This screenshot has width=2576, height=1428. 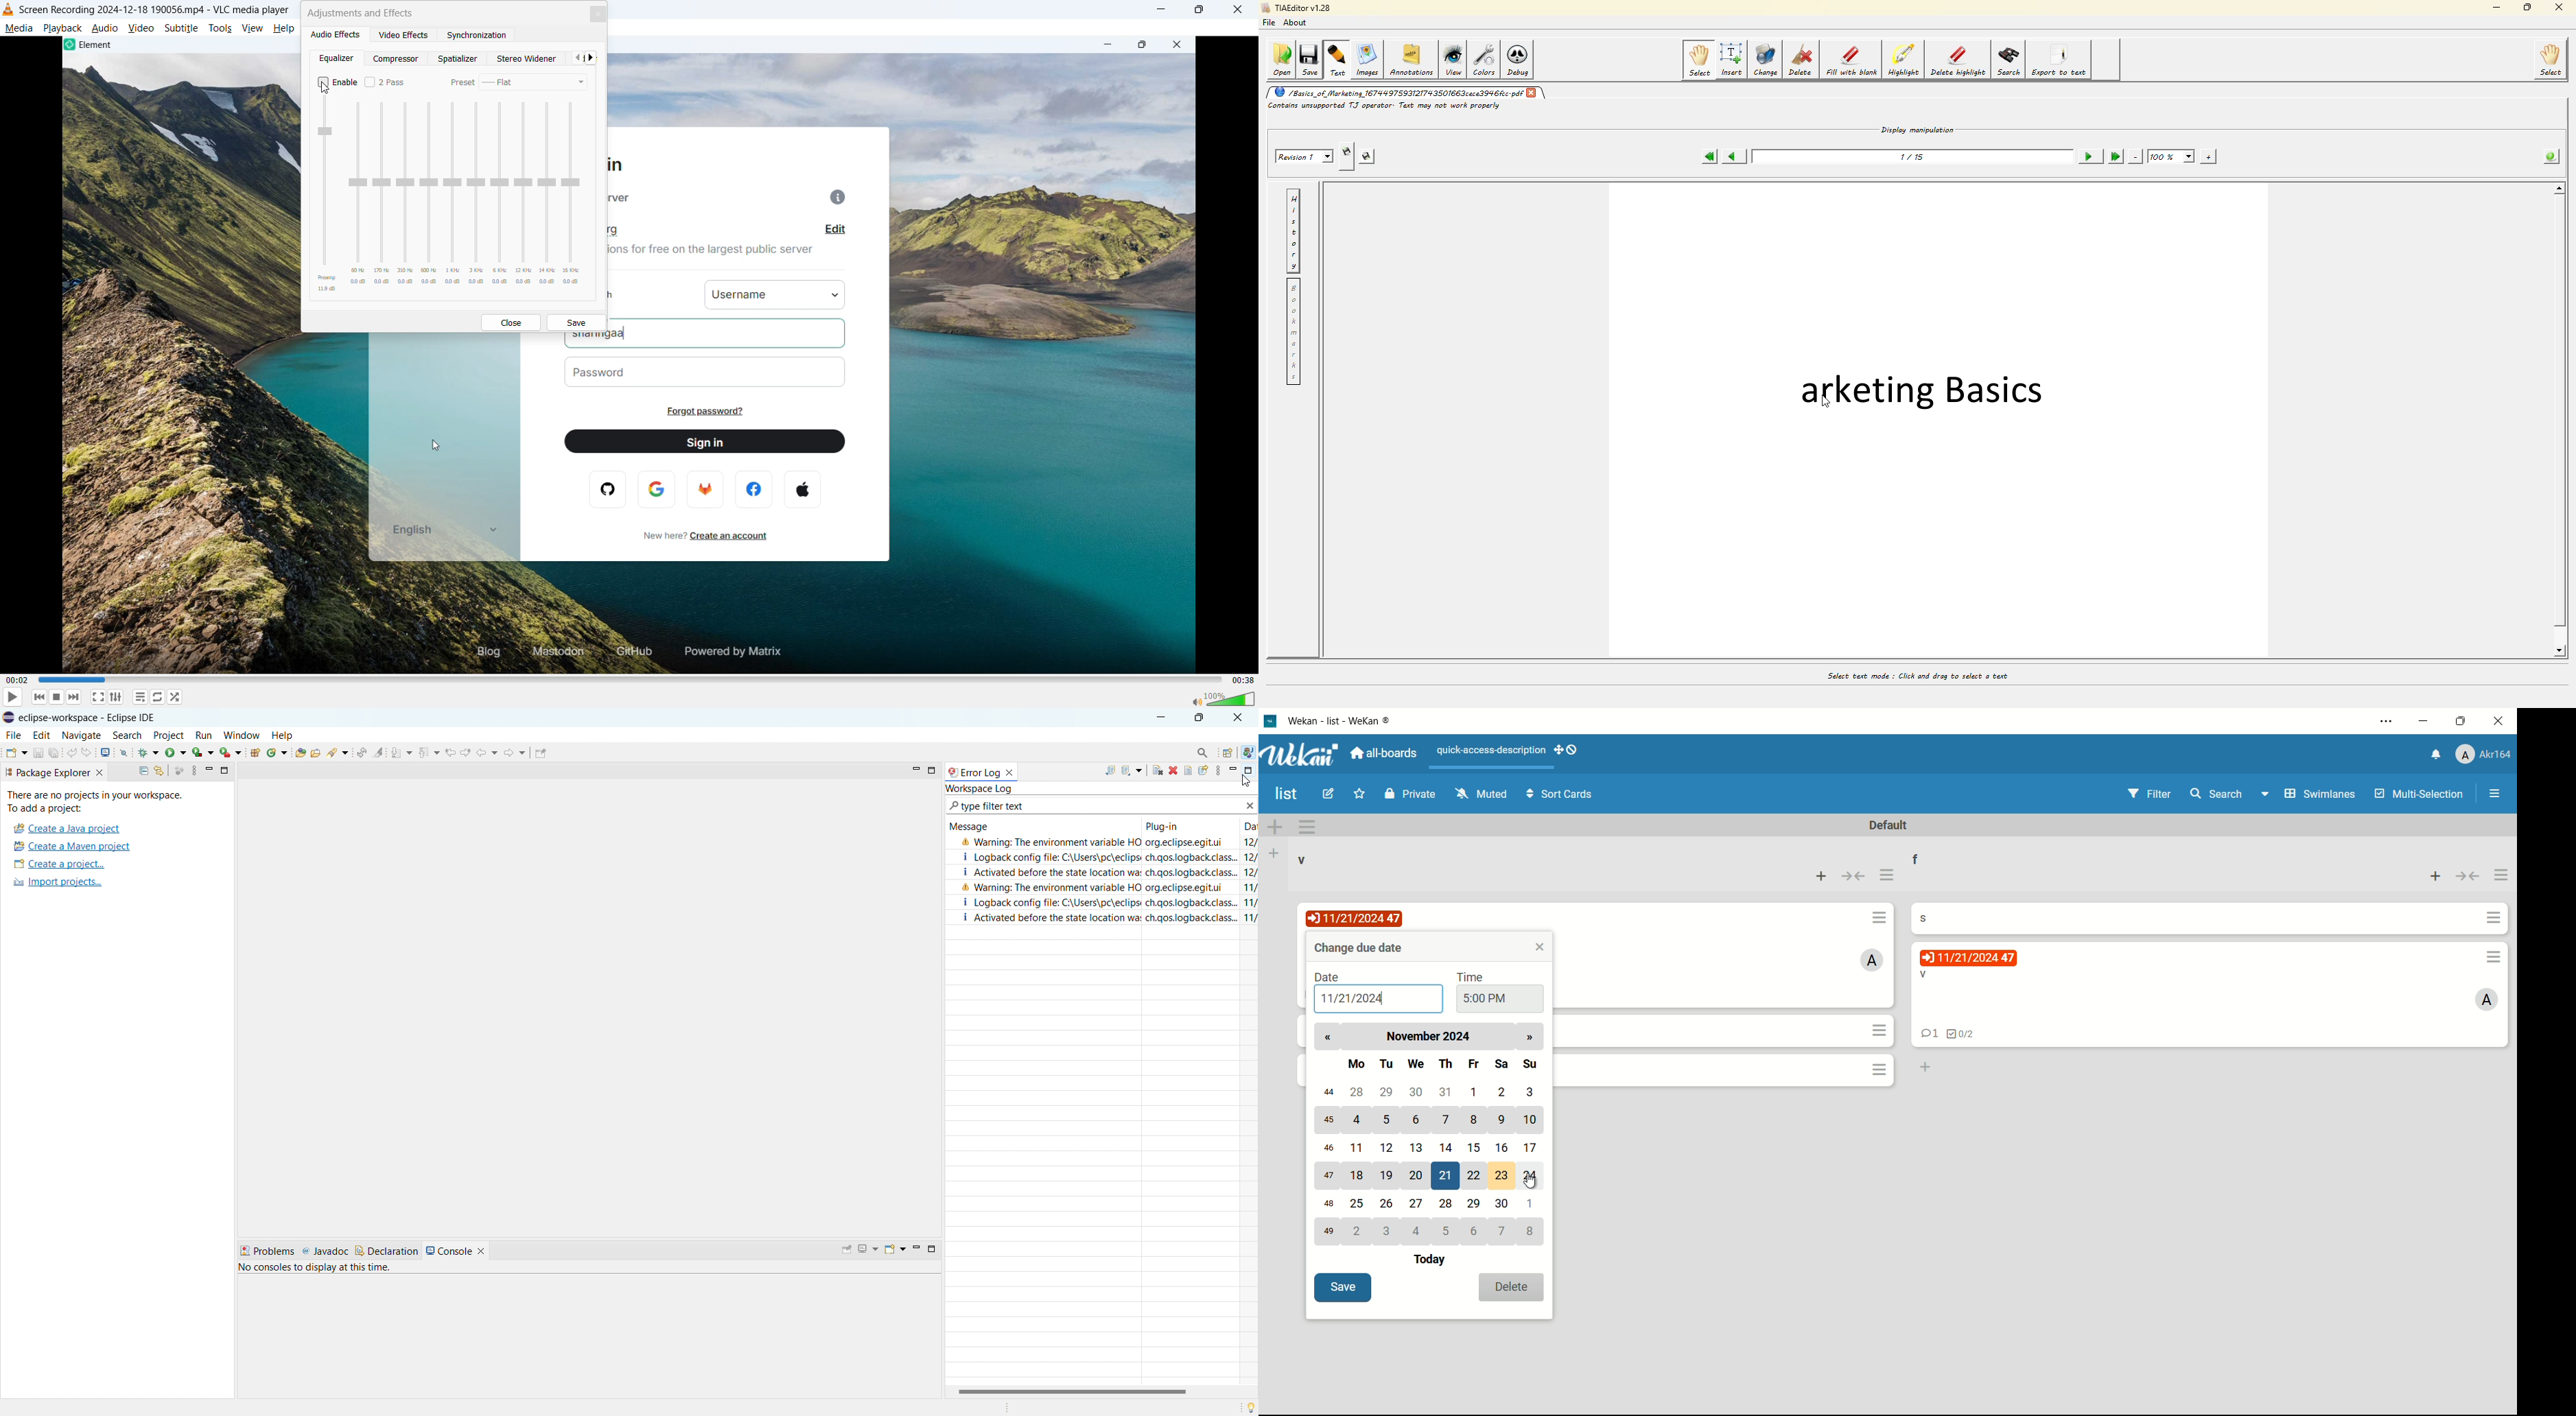 I want to click on 19, so click(x=1388, y=1176).